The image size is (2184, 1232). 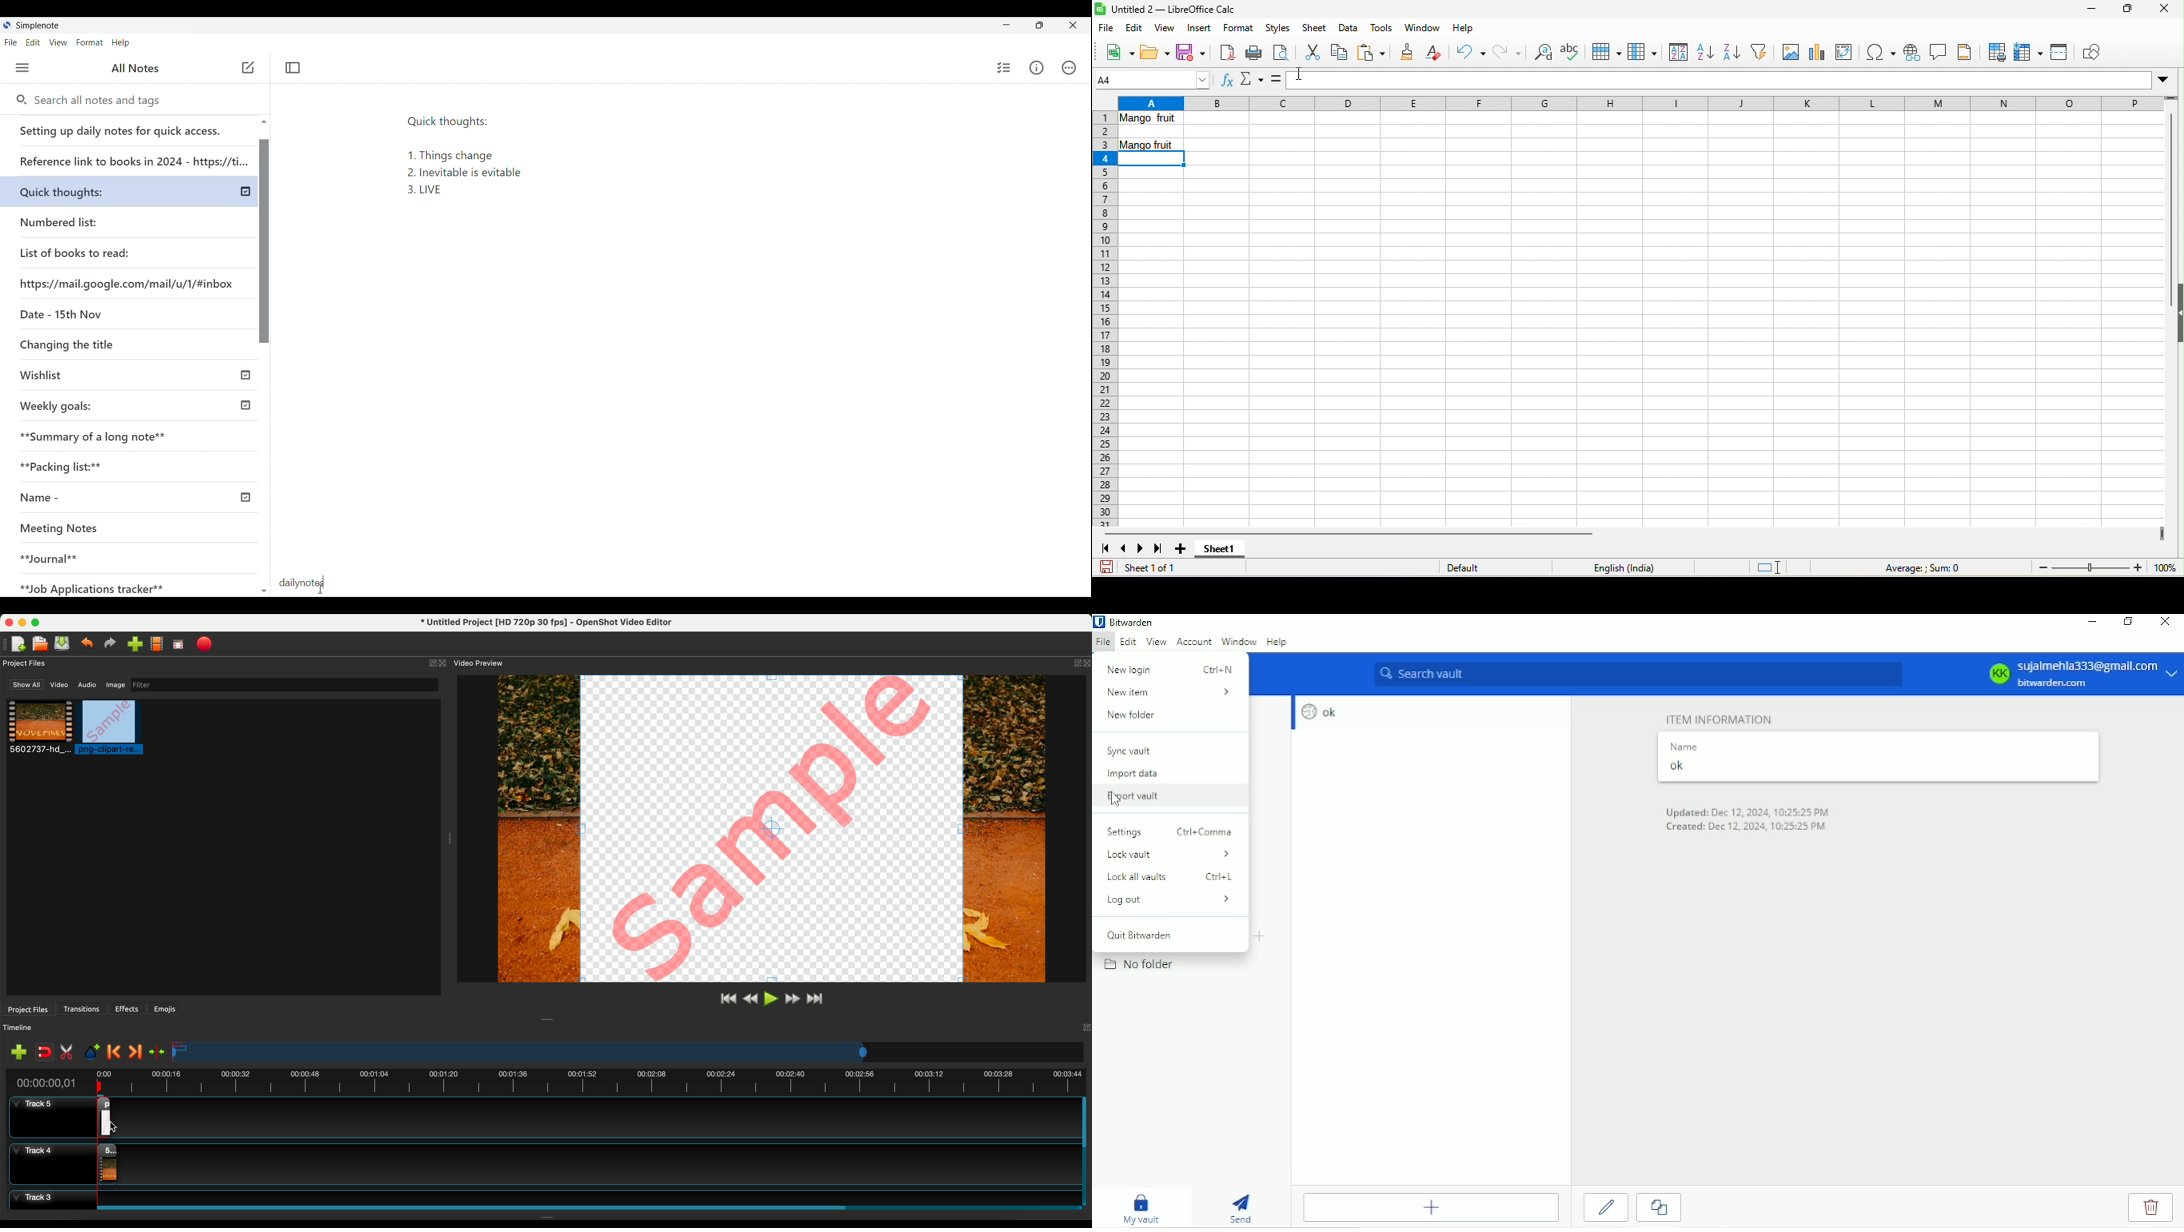 I want to click on save file, so click(x=63, y=644).